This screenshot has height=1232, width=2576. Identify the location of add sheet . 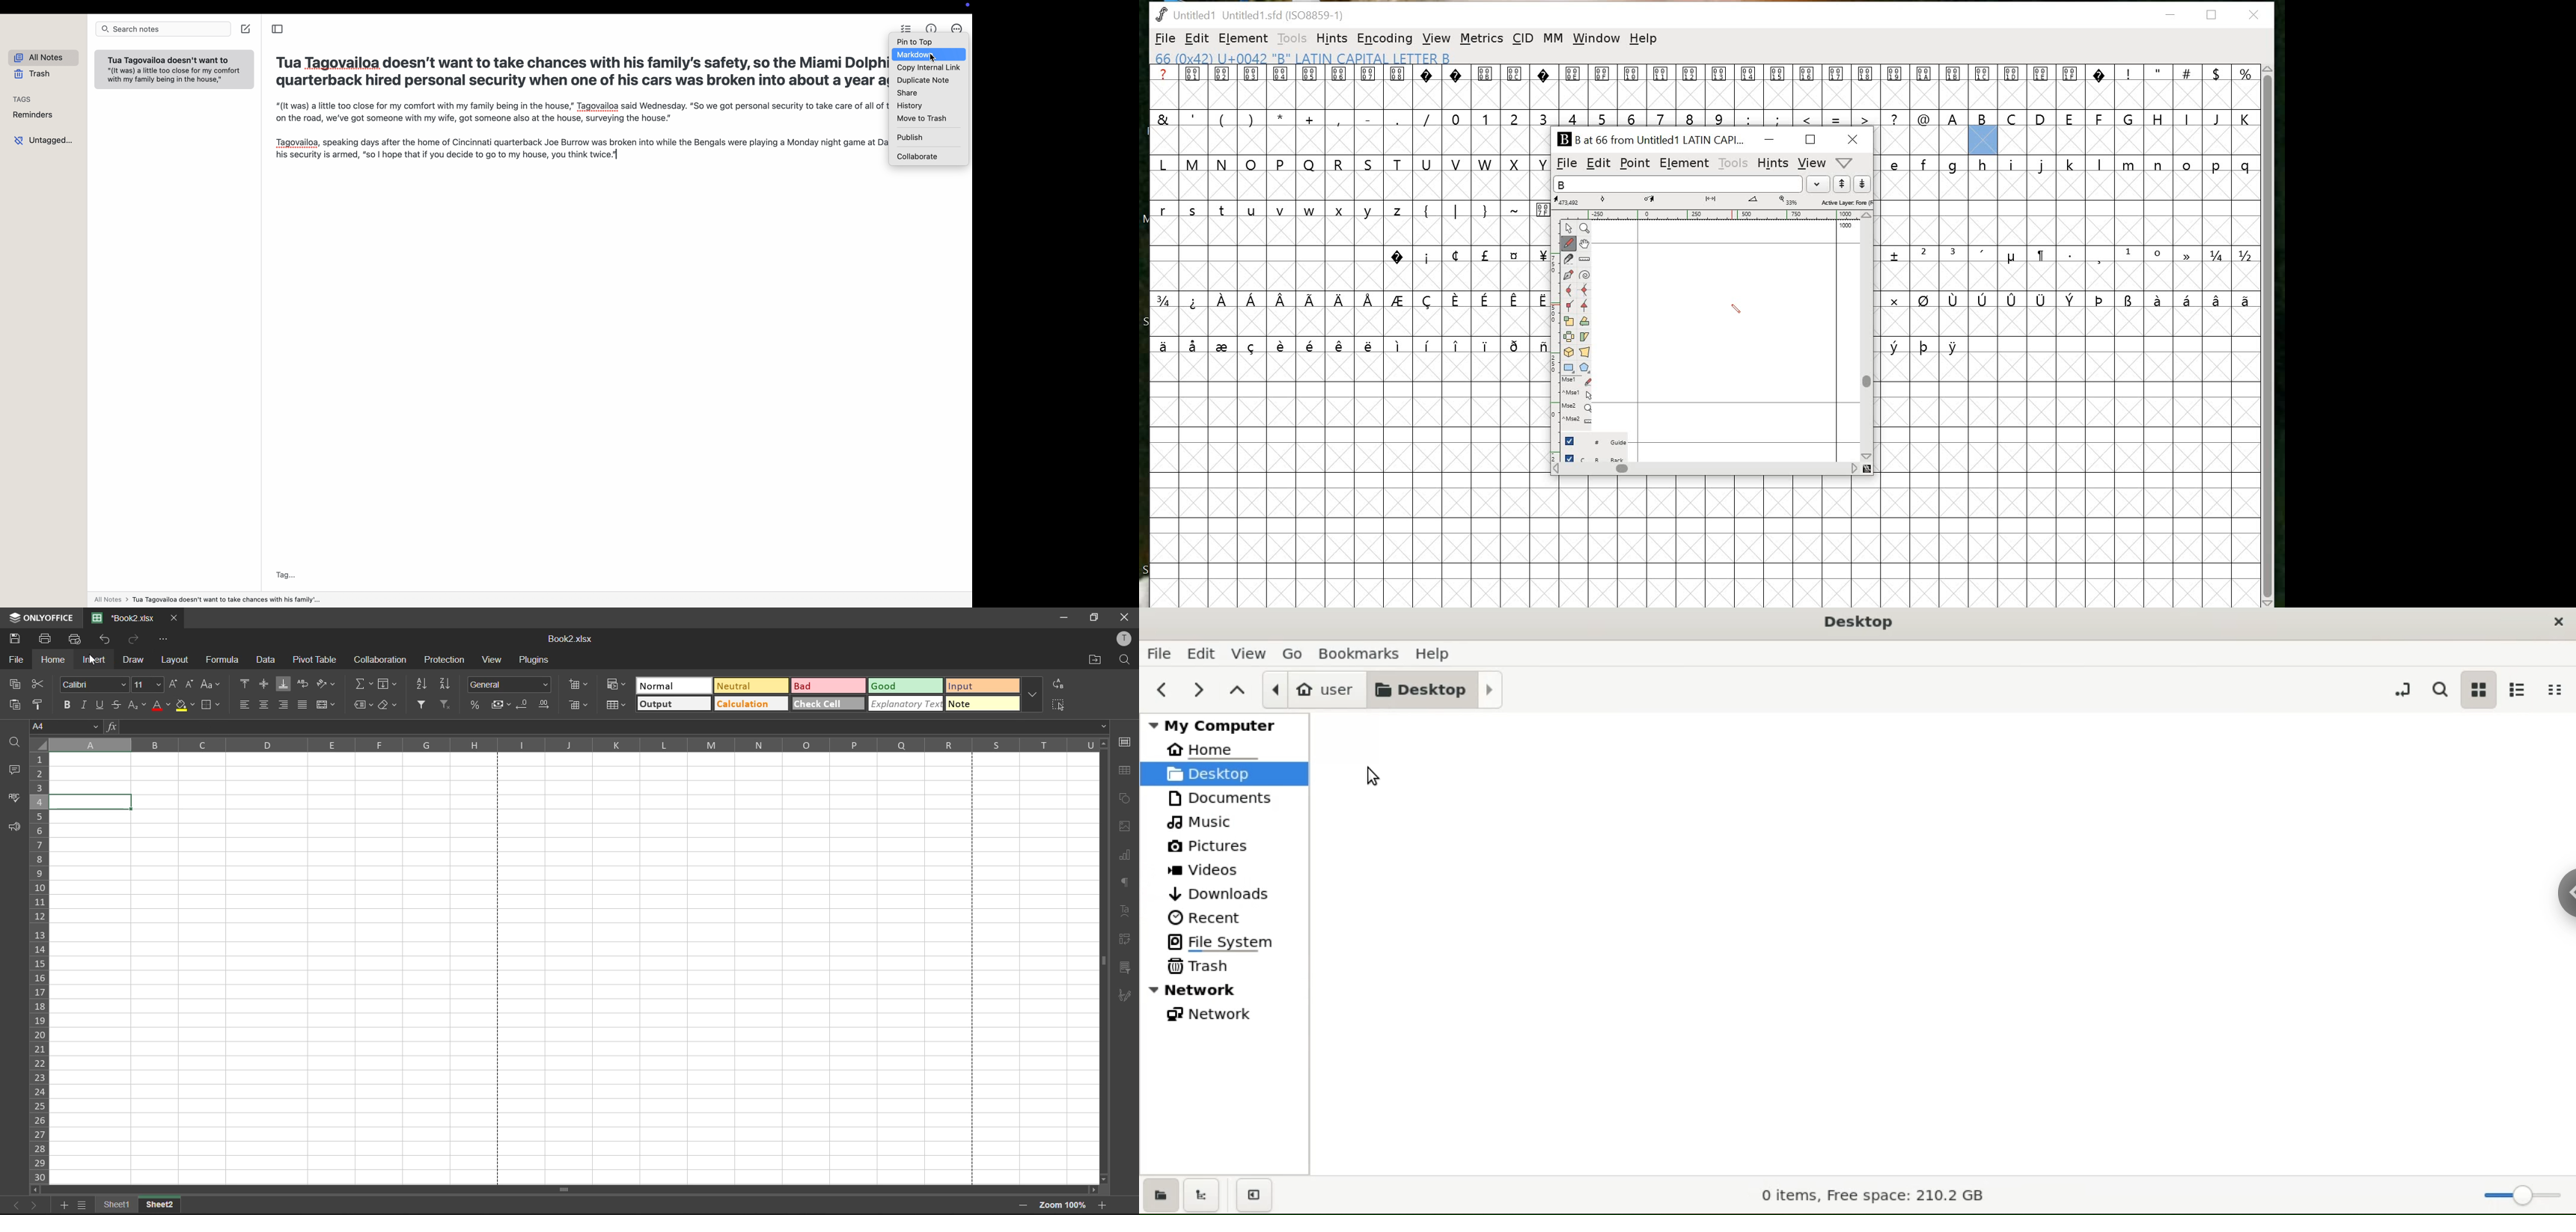
(63, 1207).